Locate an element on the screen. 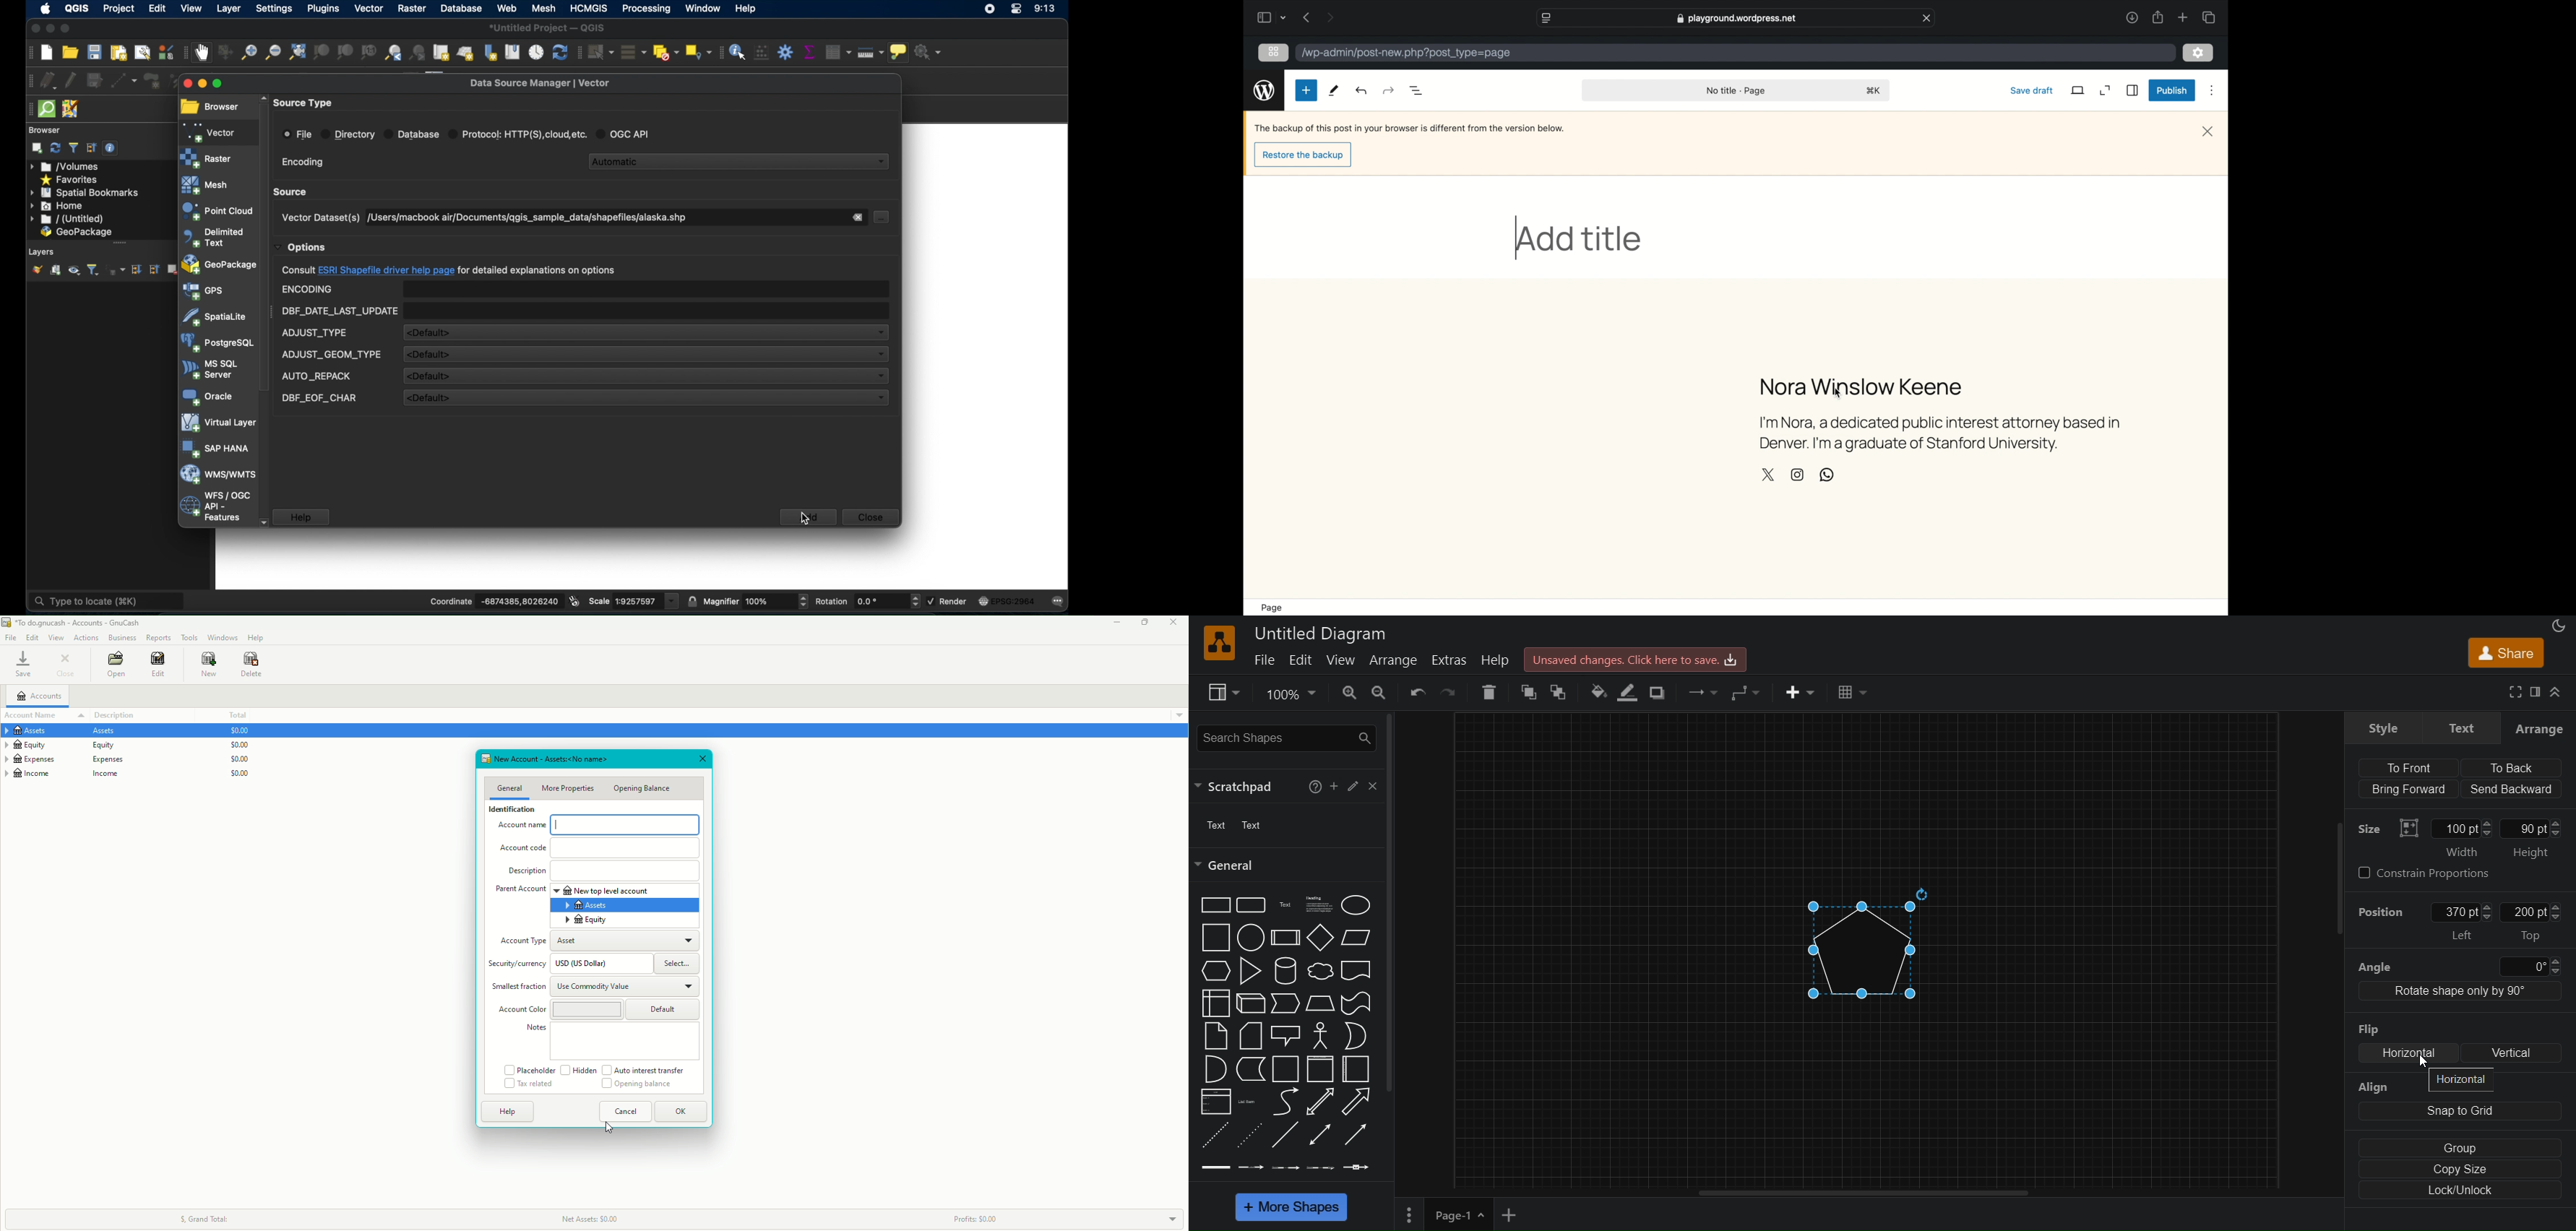 This screenshot has height=1232, width=2576. minimize is located at coordinates (204, 84).